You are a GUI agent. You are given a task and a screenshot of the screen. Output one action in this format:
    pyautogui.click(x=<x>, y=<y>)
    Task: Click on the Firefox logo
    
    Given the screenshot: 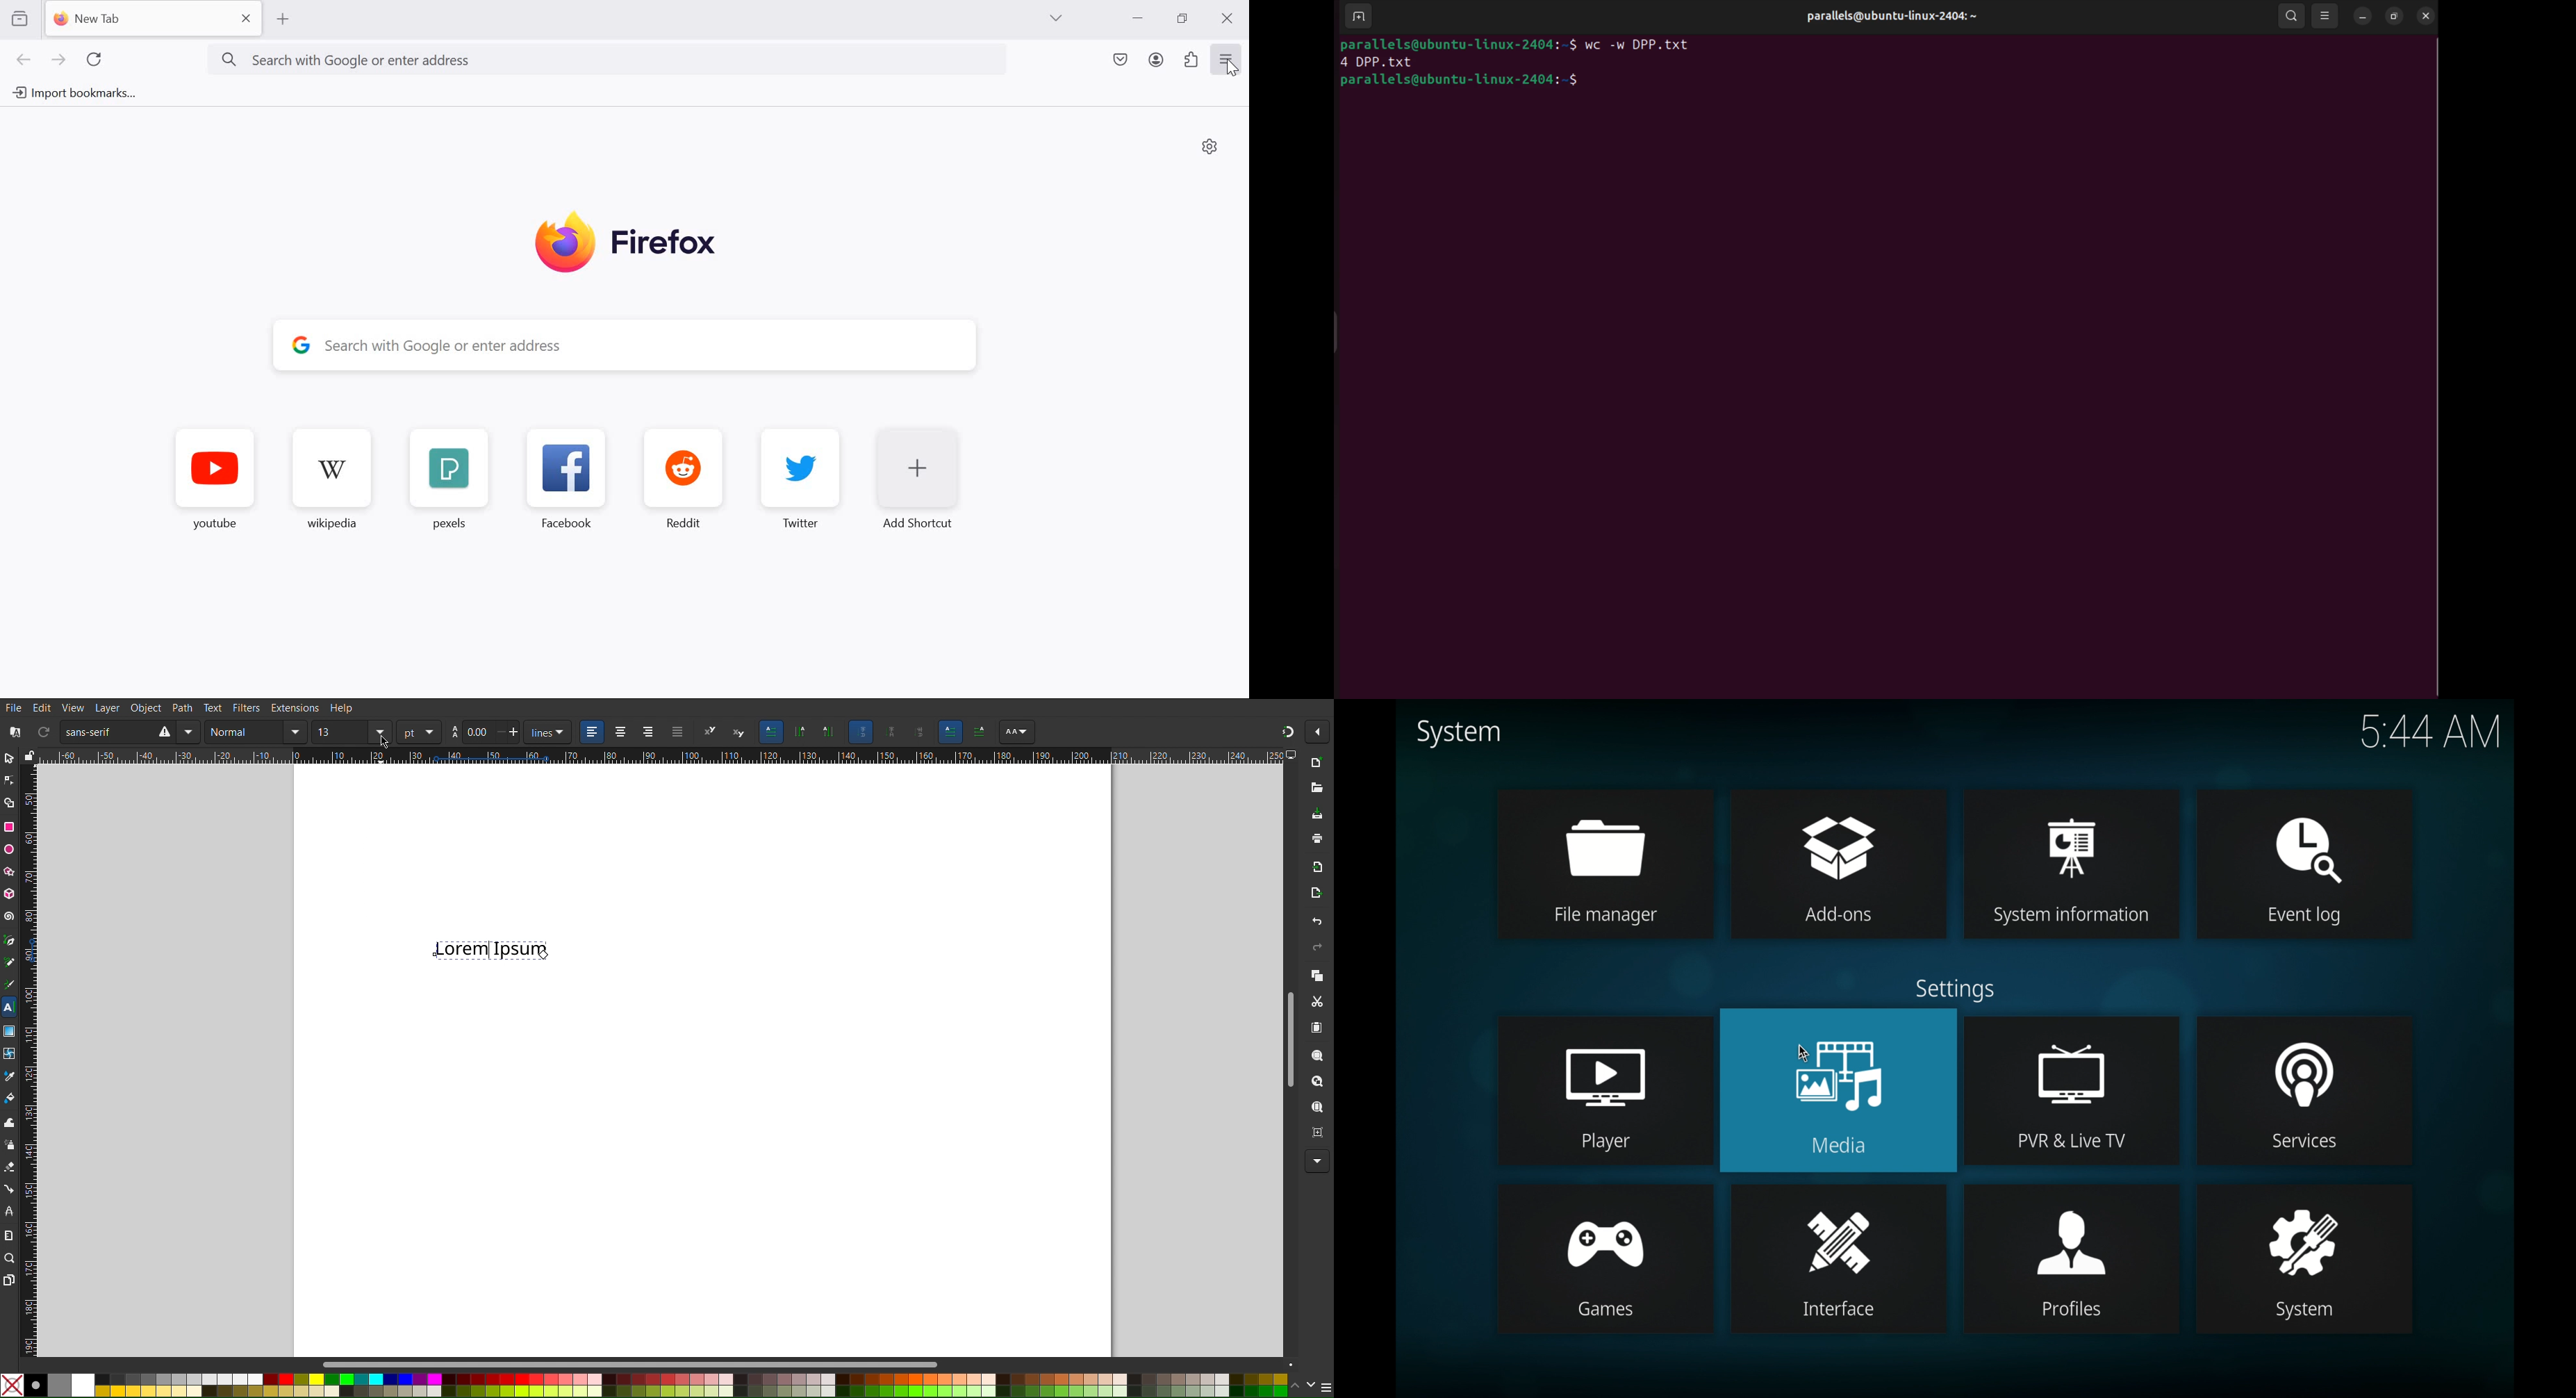 What is the action you would take?
    pyautogui.click(x=627, y=241)
    